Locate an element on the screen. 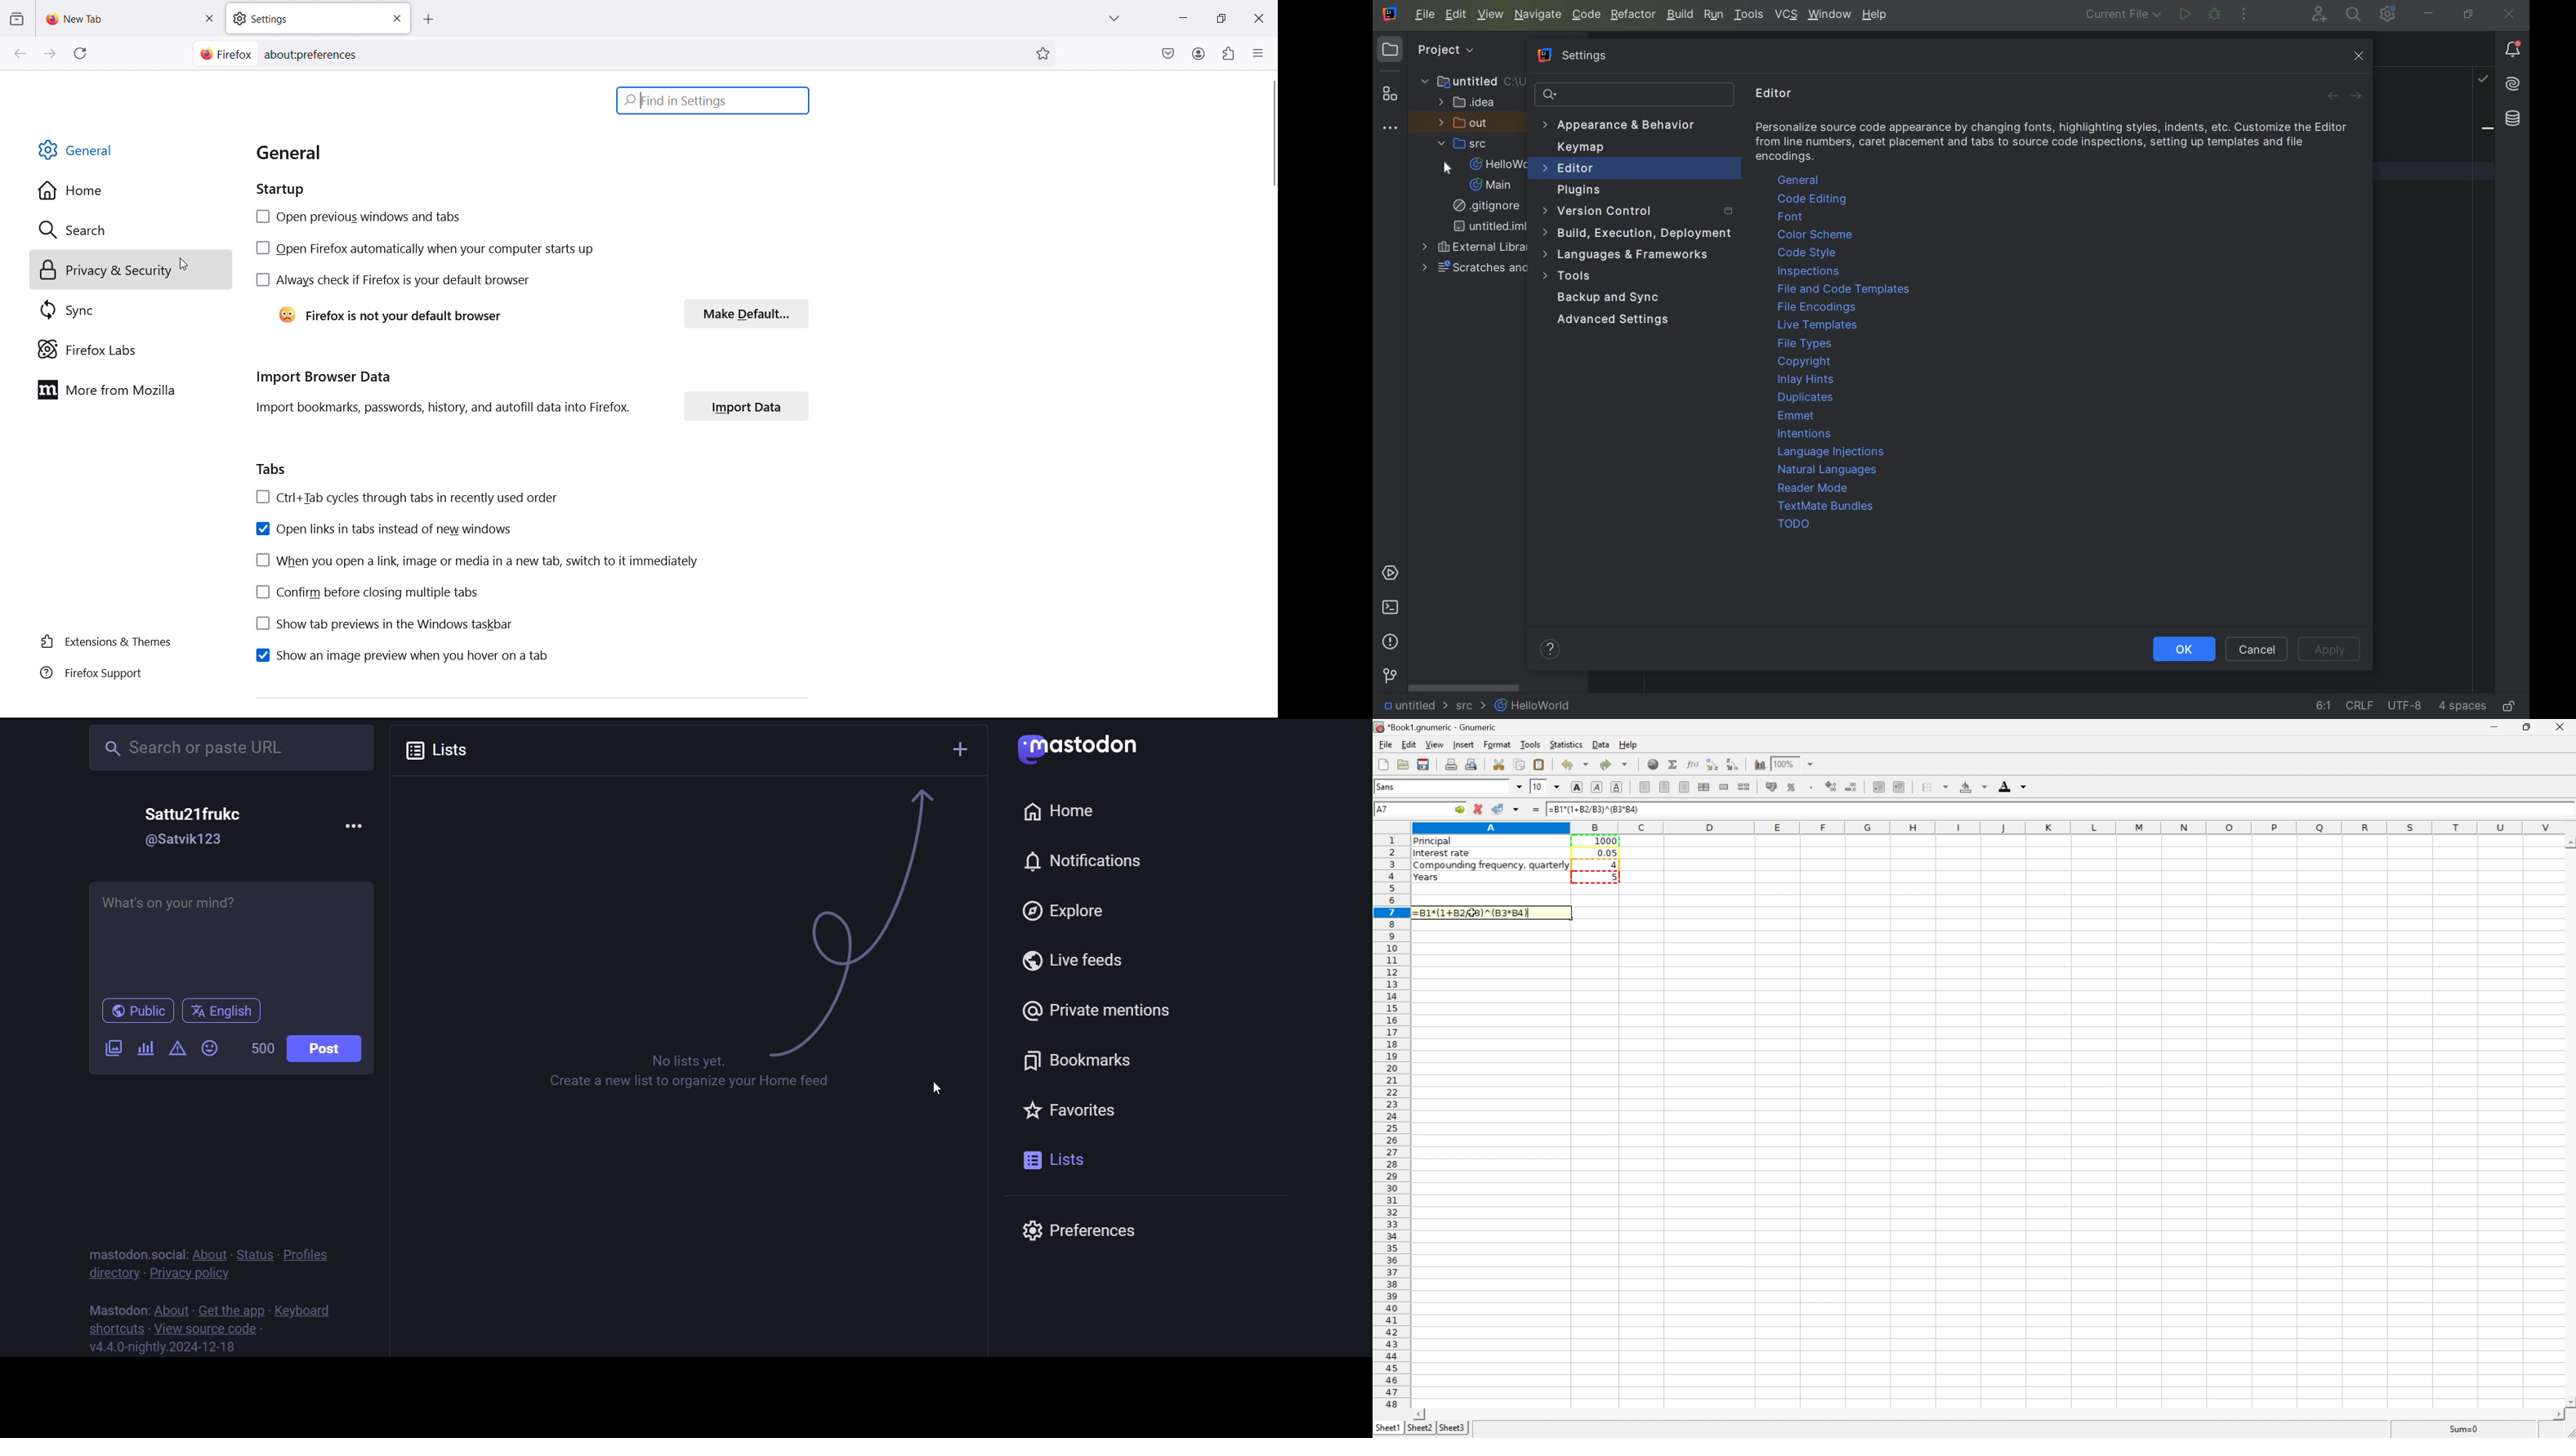  new is located at coordinates (1381, 763).